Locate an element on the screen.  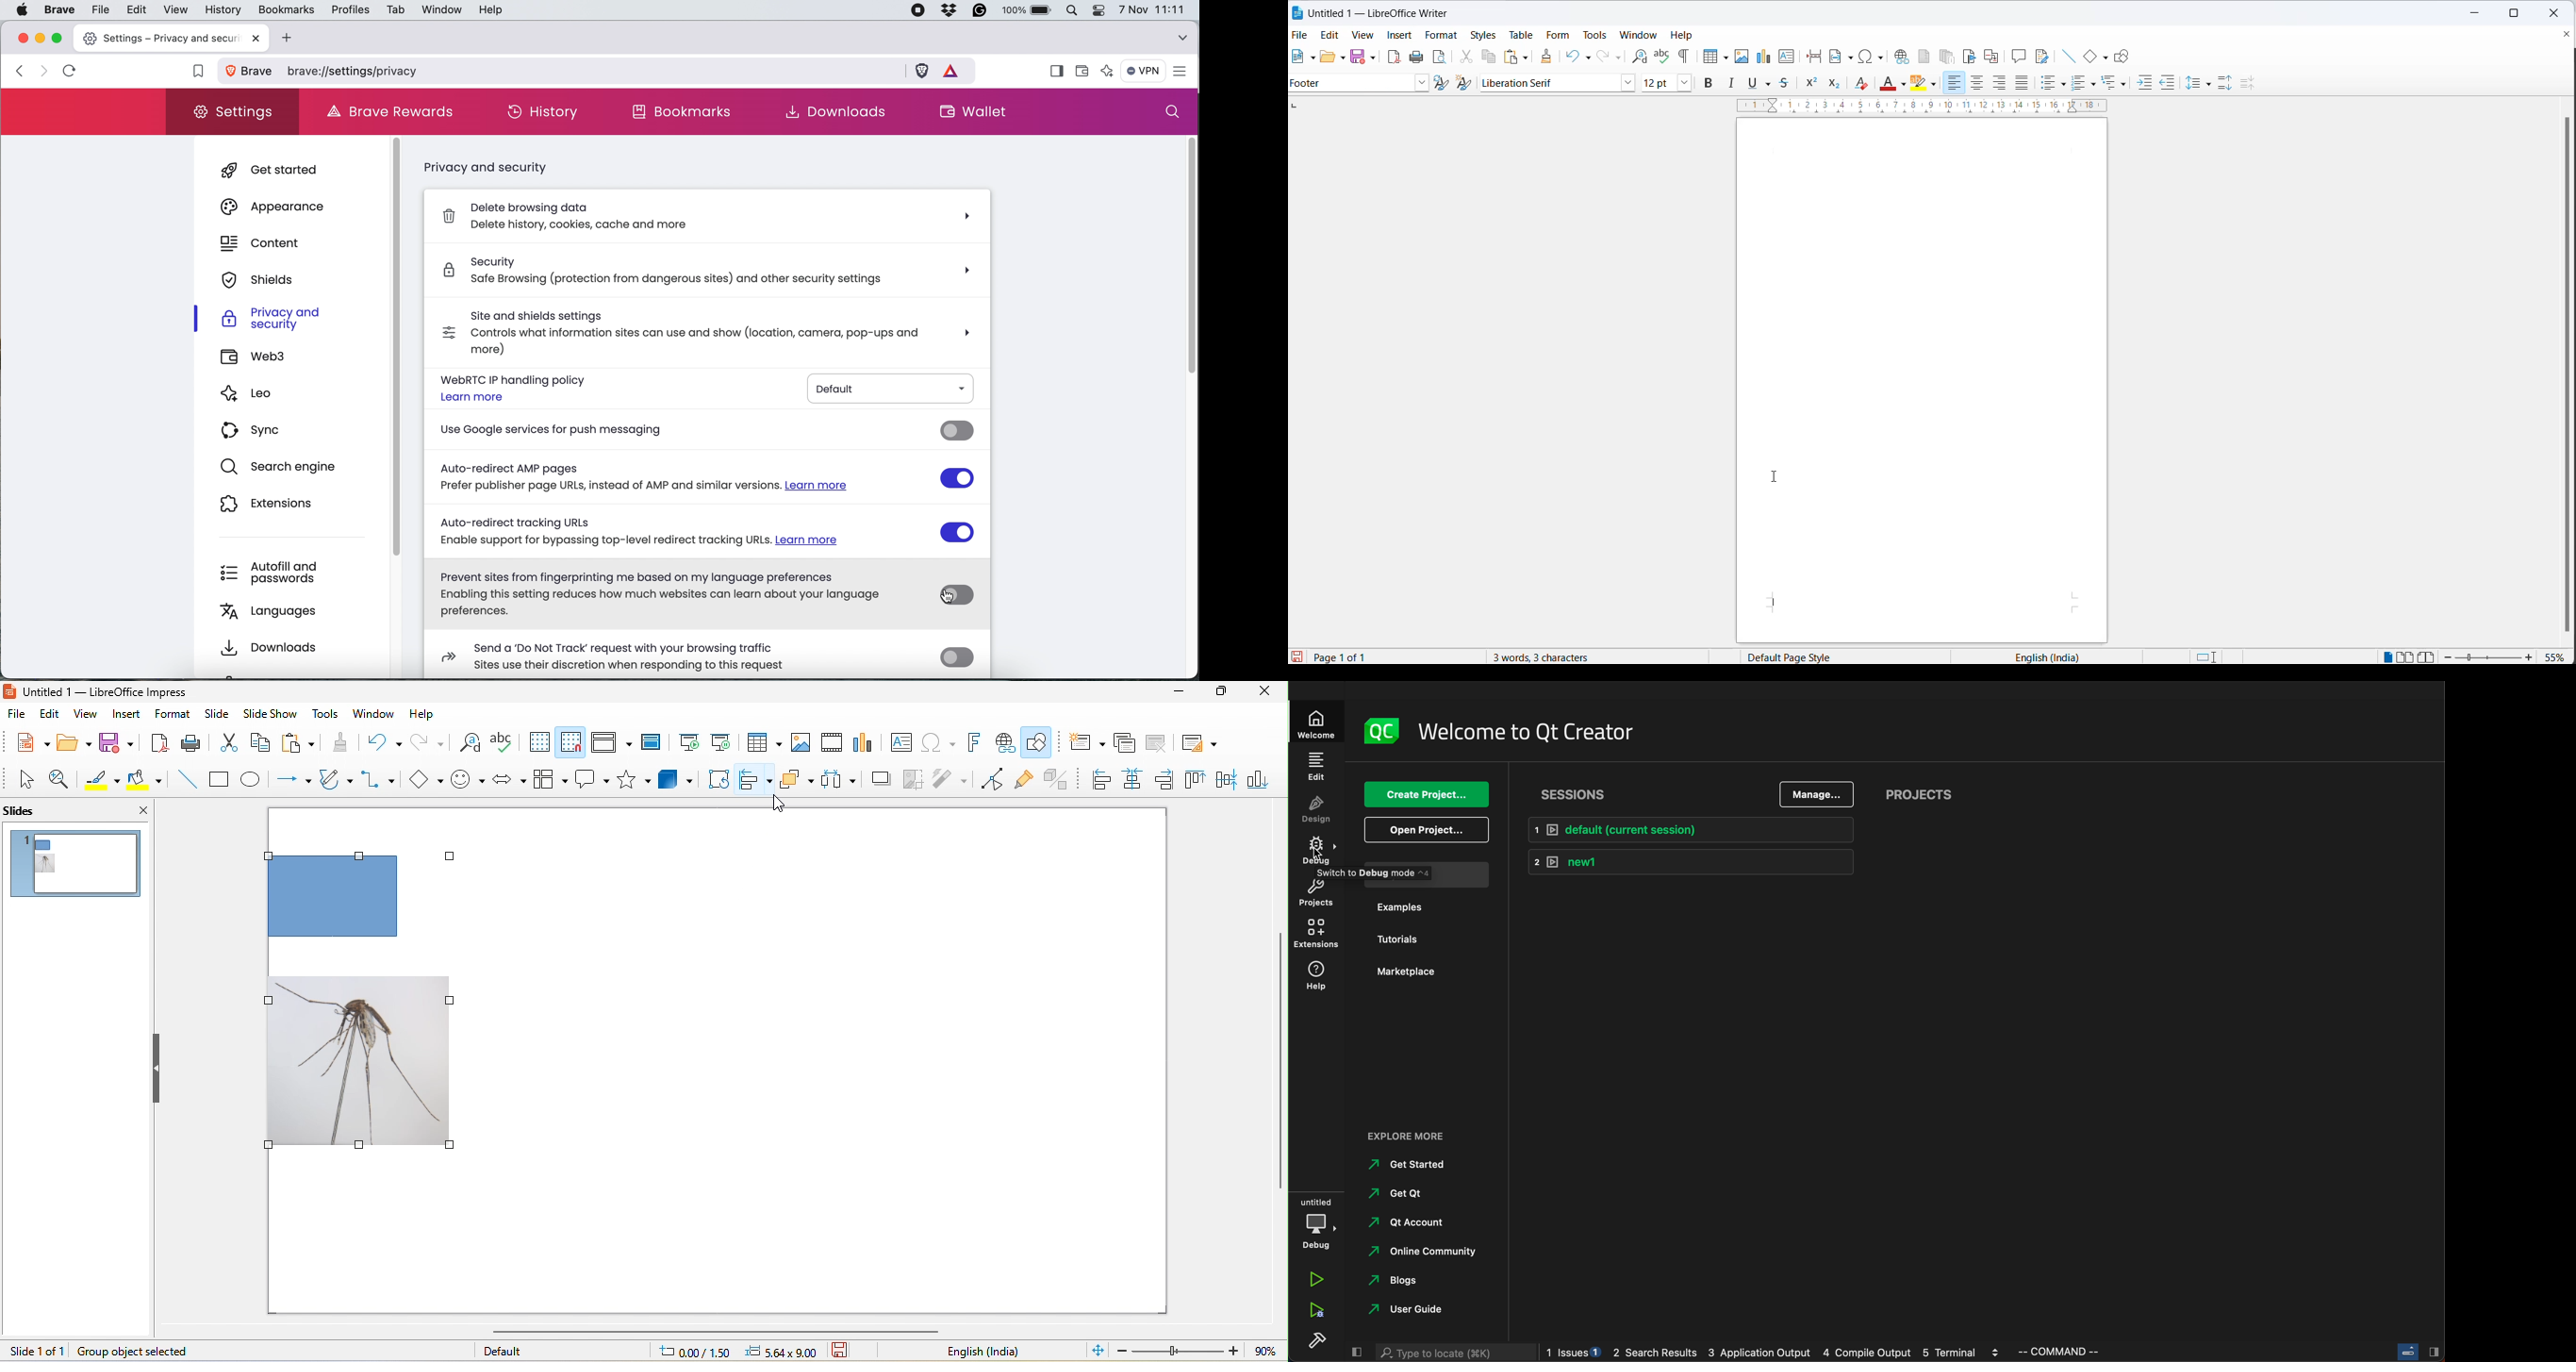
gluepoint function is located at coordinates (1026, 780).